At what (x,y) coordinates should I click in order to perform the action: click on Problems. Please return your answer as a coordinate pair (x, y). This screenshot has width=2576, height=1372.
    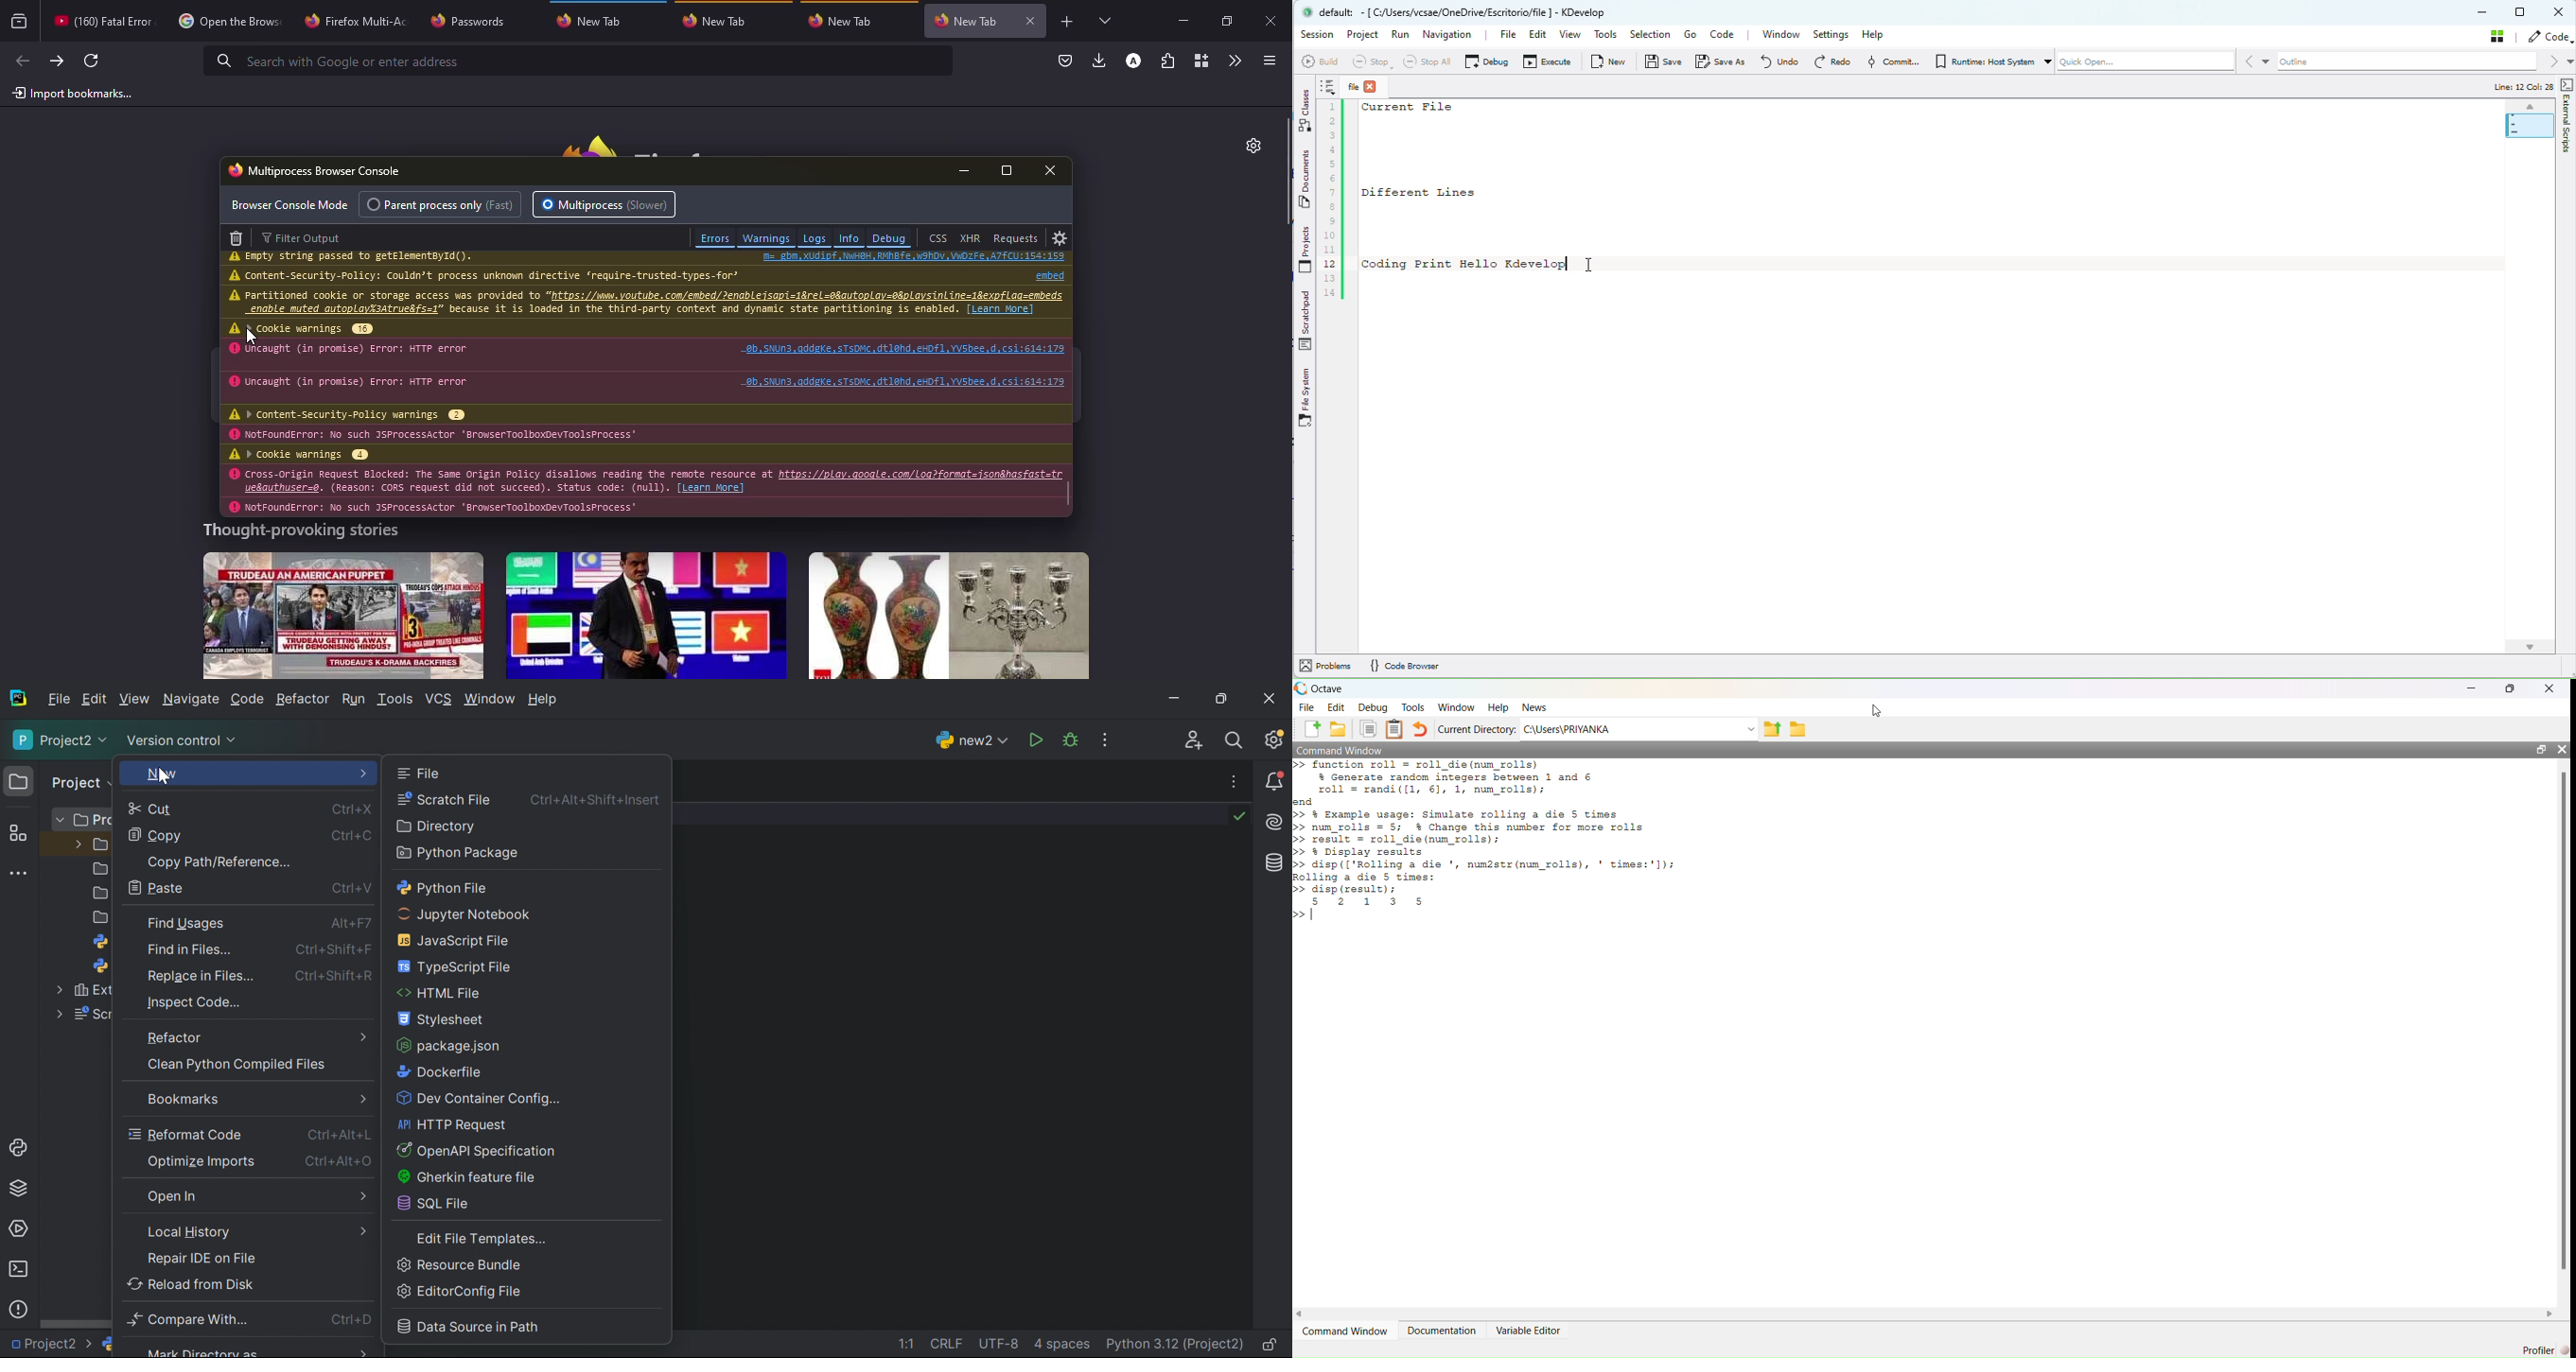
    Looking at the image, I should click on (20, 1307).